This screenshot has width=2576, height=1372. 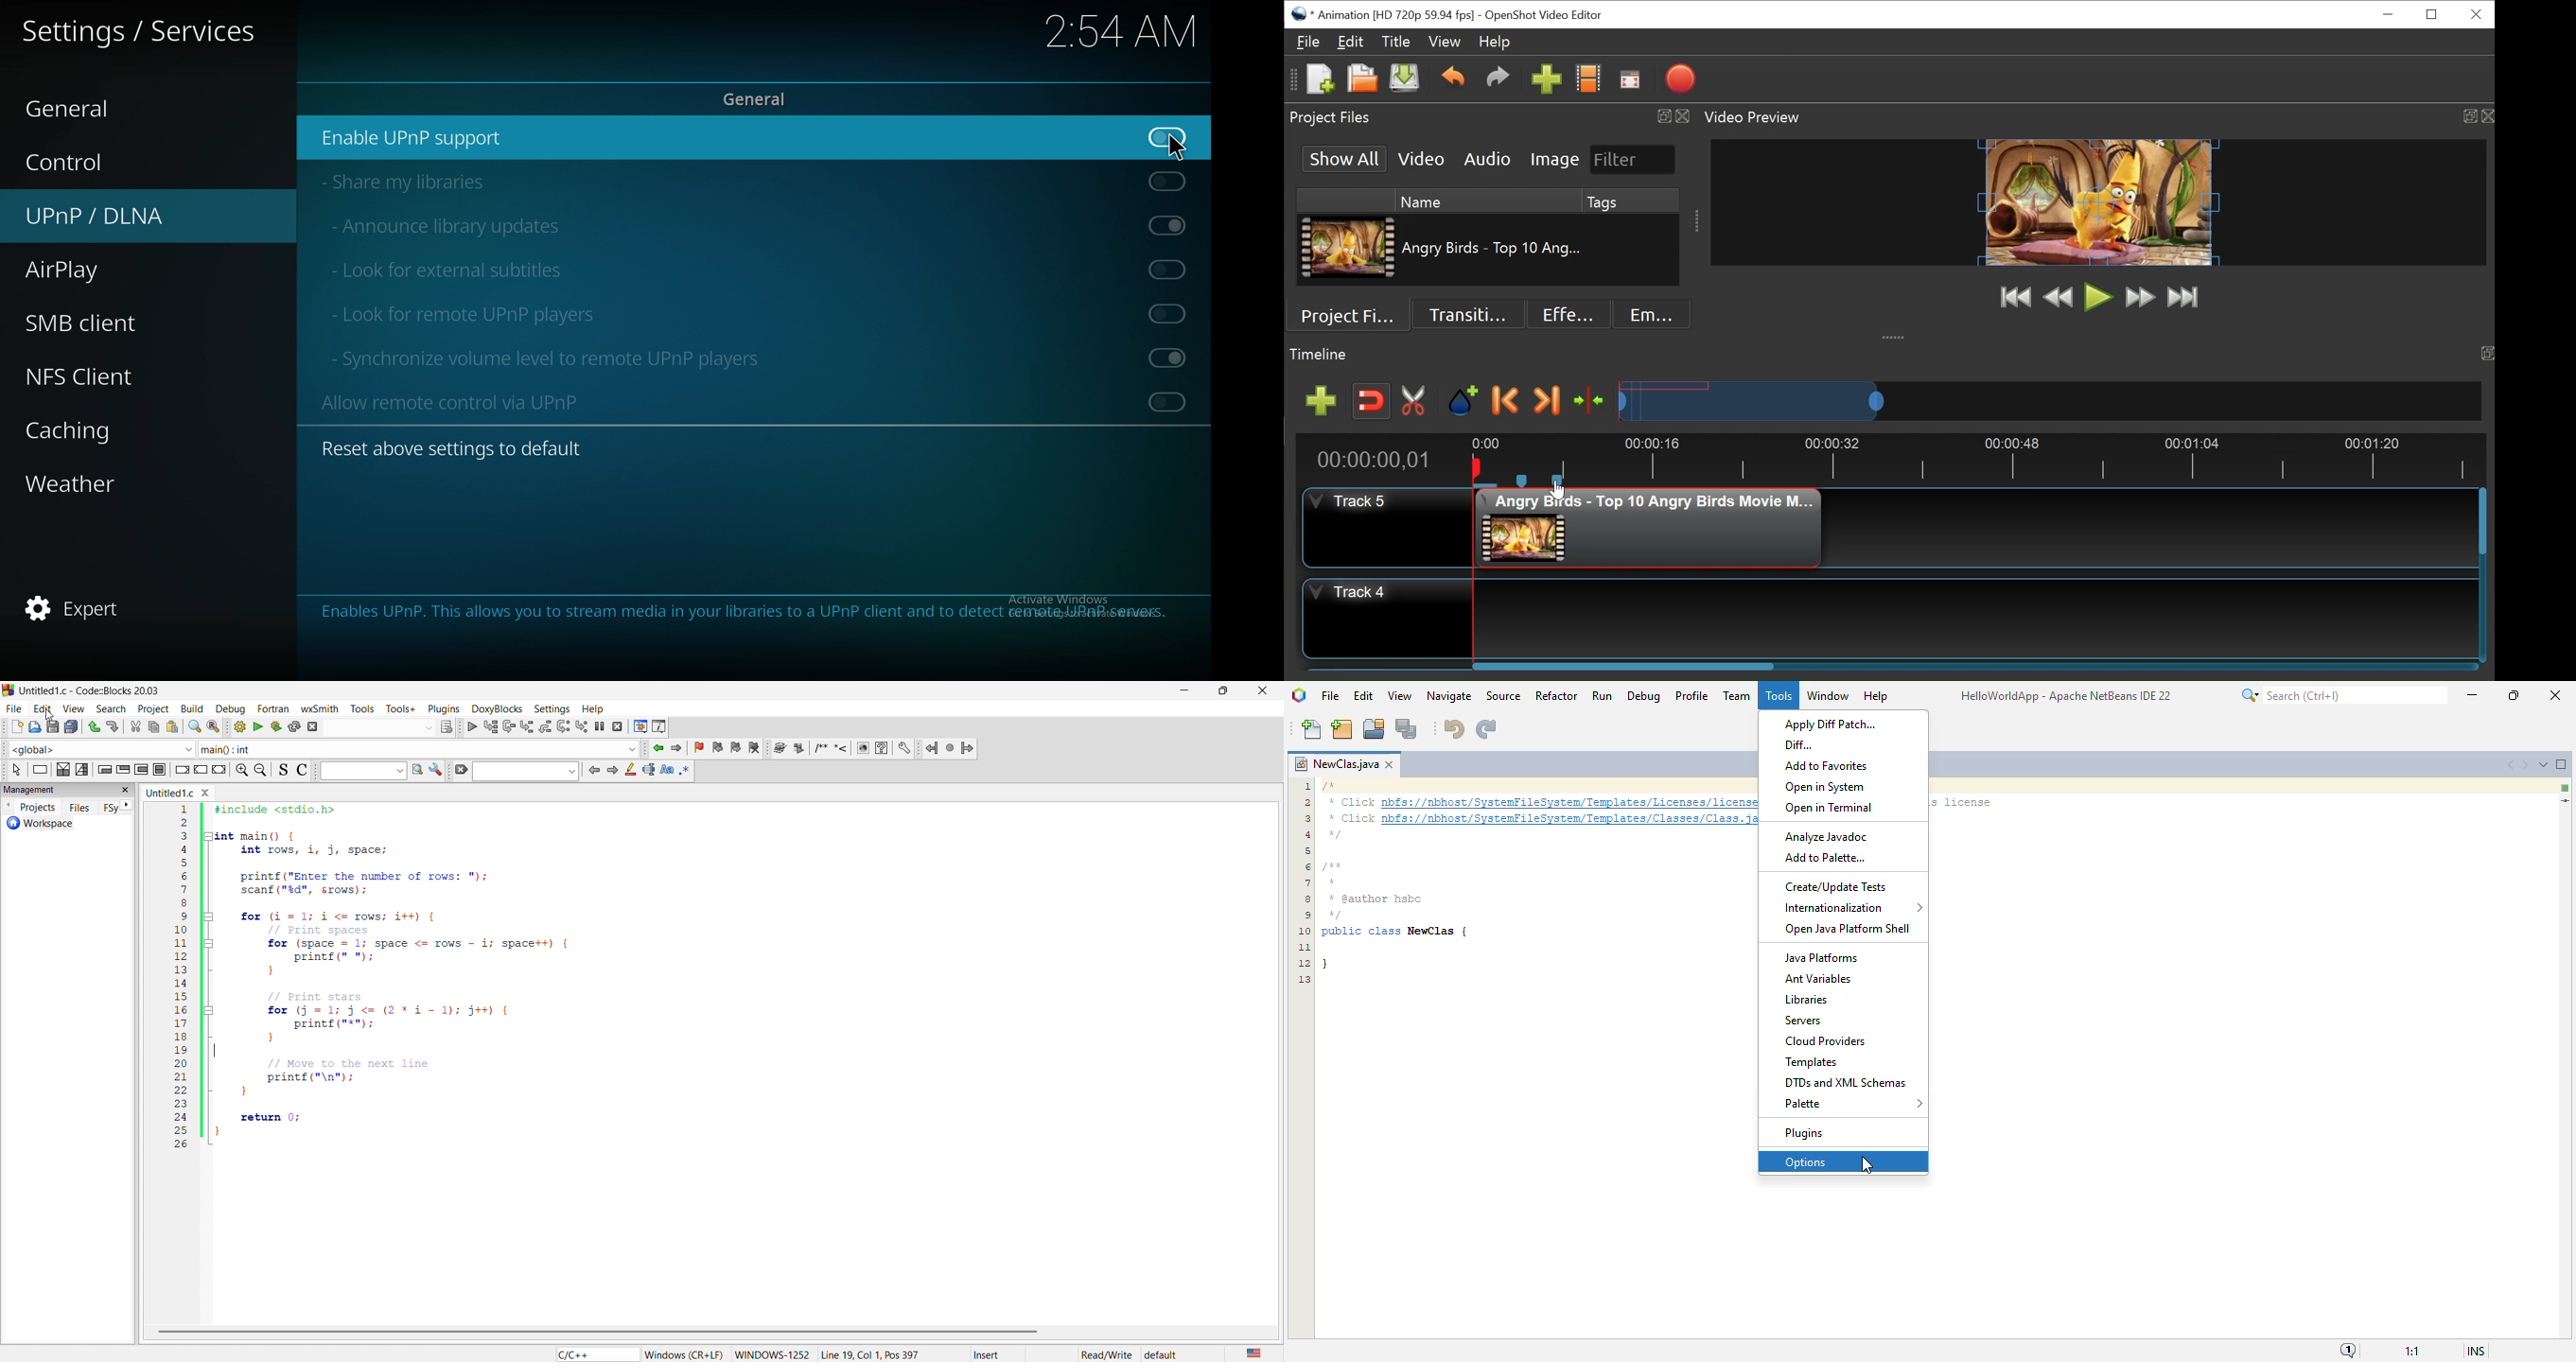 I want to click on run and build, so click(x=274, y=726).